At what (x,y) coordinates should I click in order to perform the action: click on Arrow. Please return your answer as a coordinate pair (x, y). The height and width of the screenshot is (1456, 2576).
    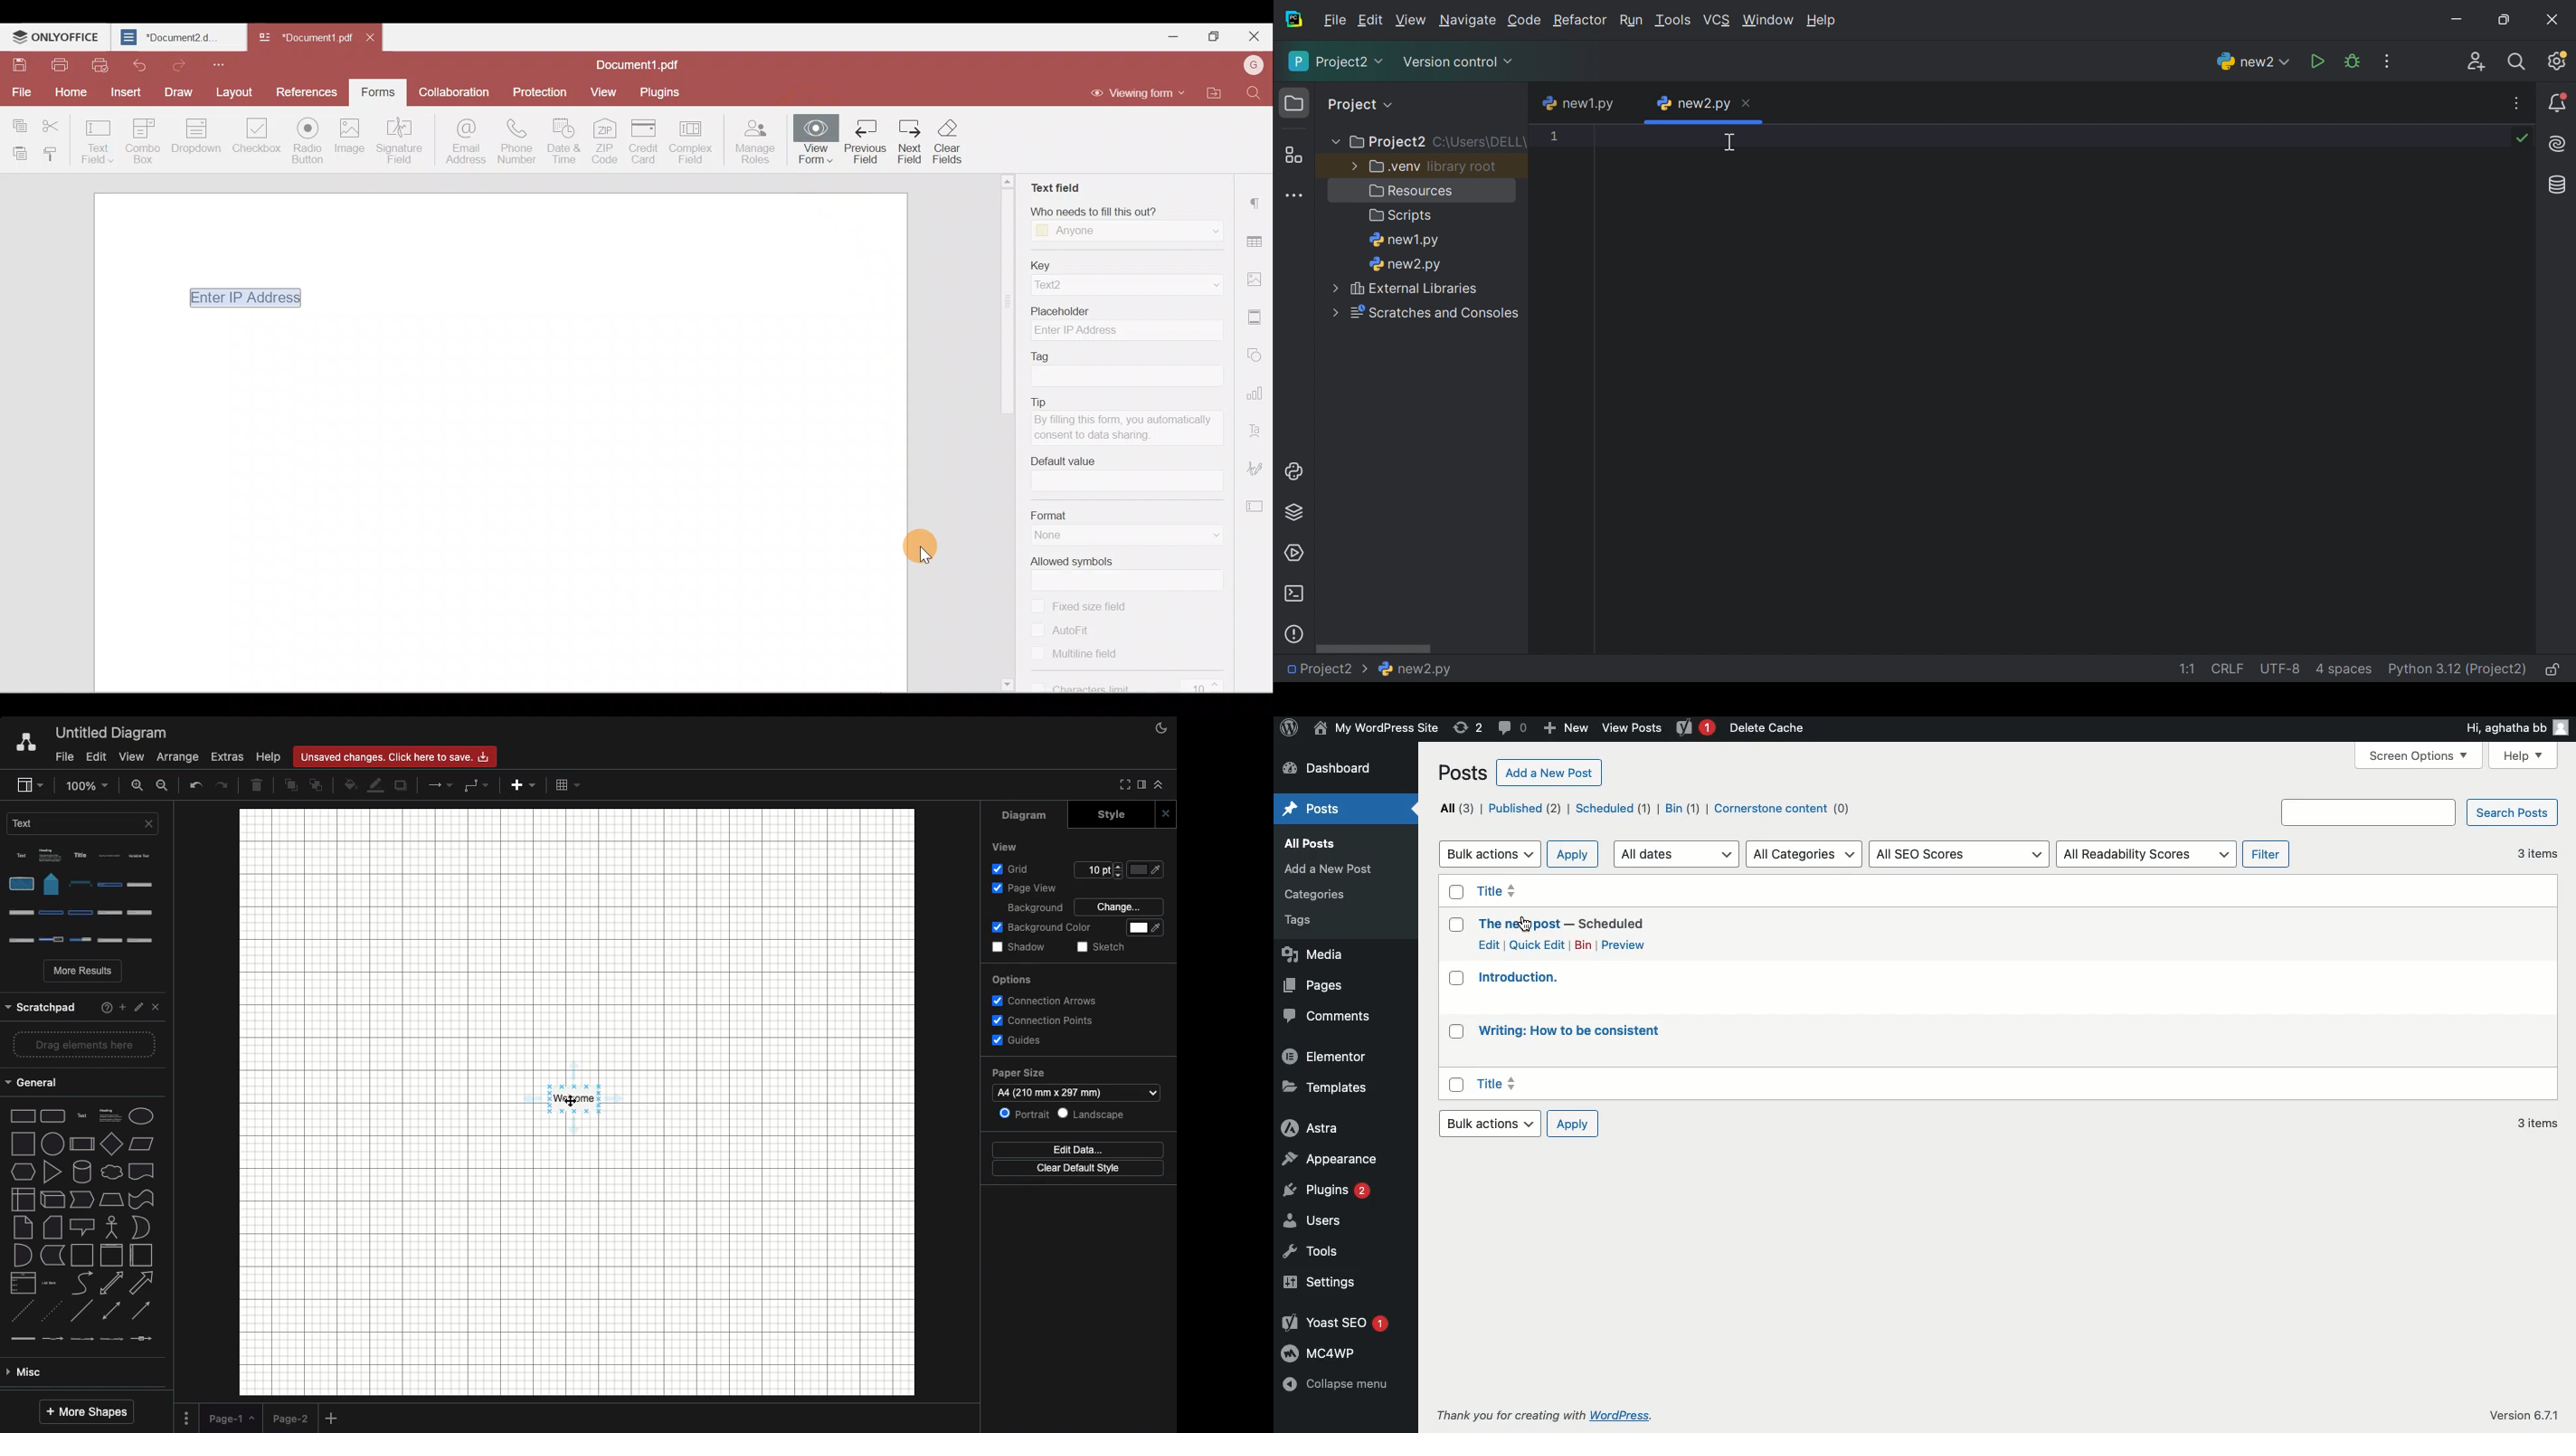
    Looking at the image, I should click on (442, 784).